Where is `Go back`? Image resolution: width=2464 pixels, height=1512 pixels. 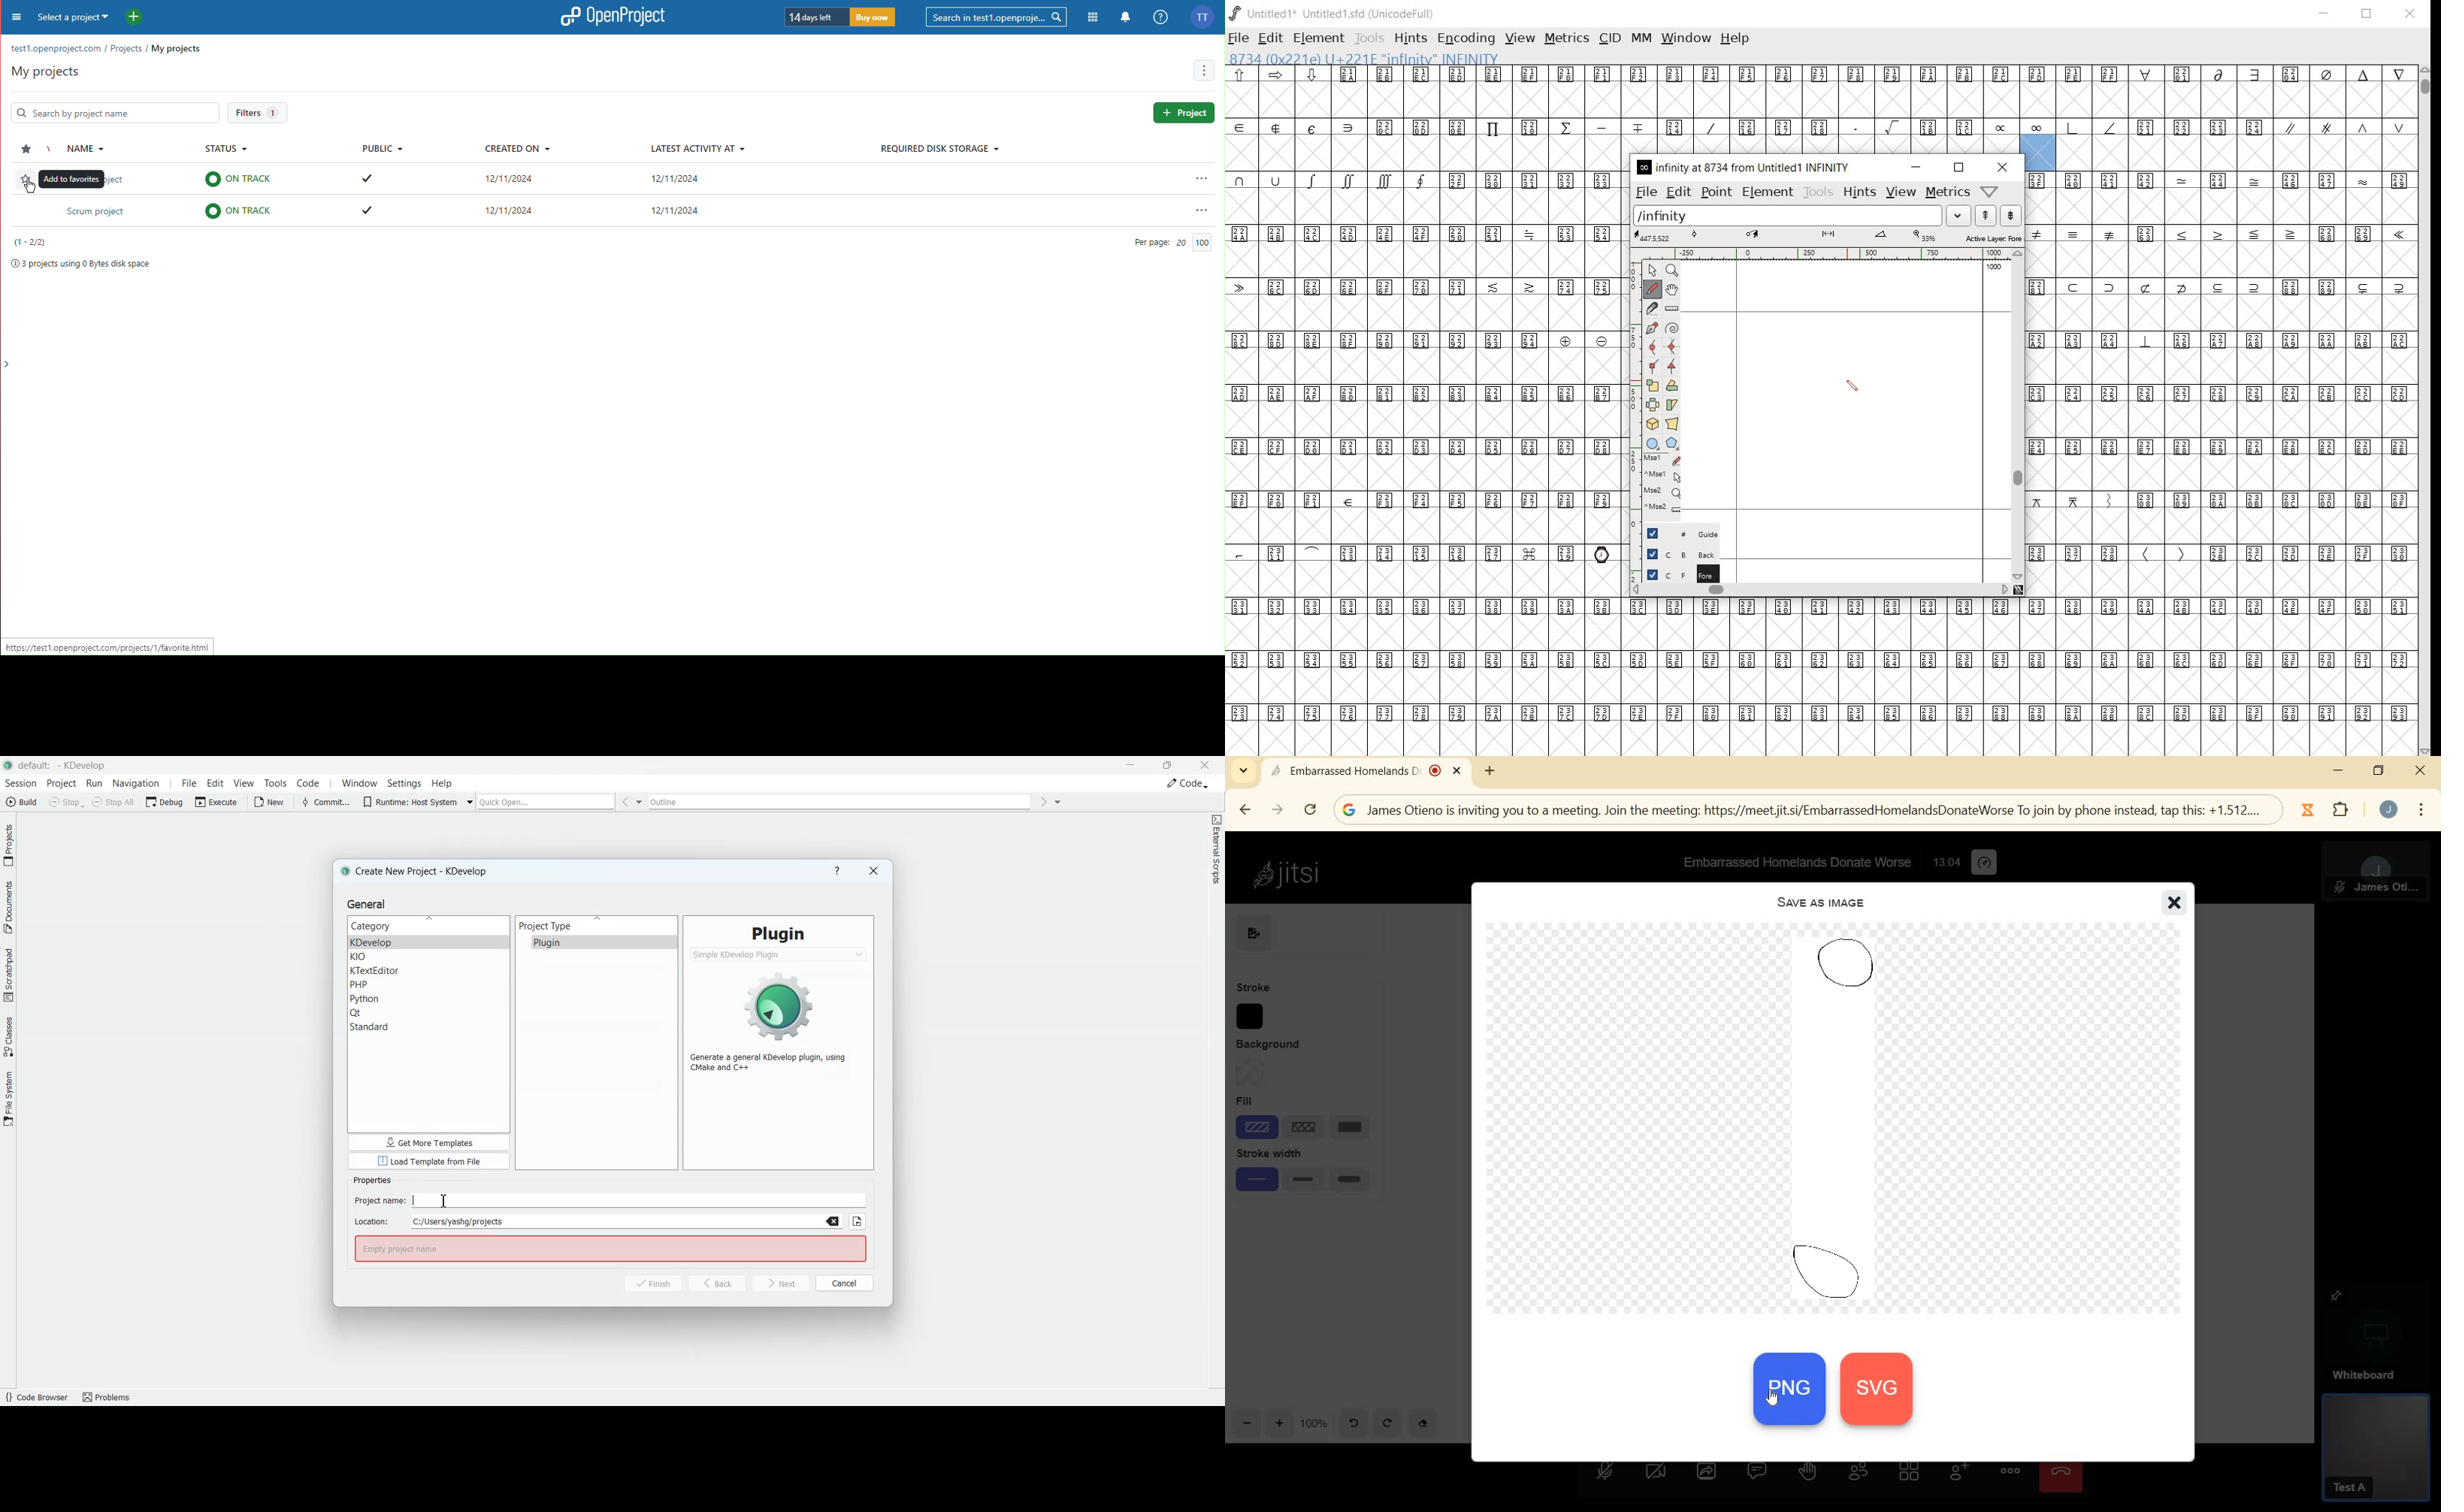
Go back is located at coordinates (624, 802).